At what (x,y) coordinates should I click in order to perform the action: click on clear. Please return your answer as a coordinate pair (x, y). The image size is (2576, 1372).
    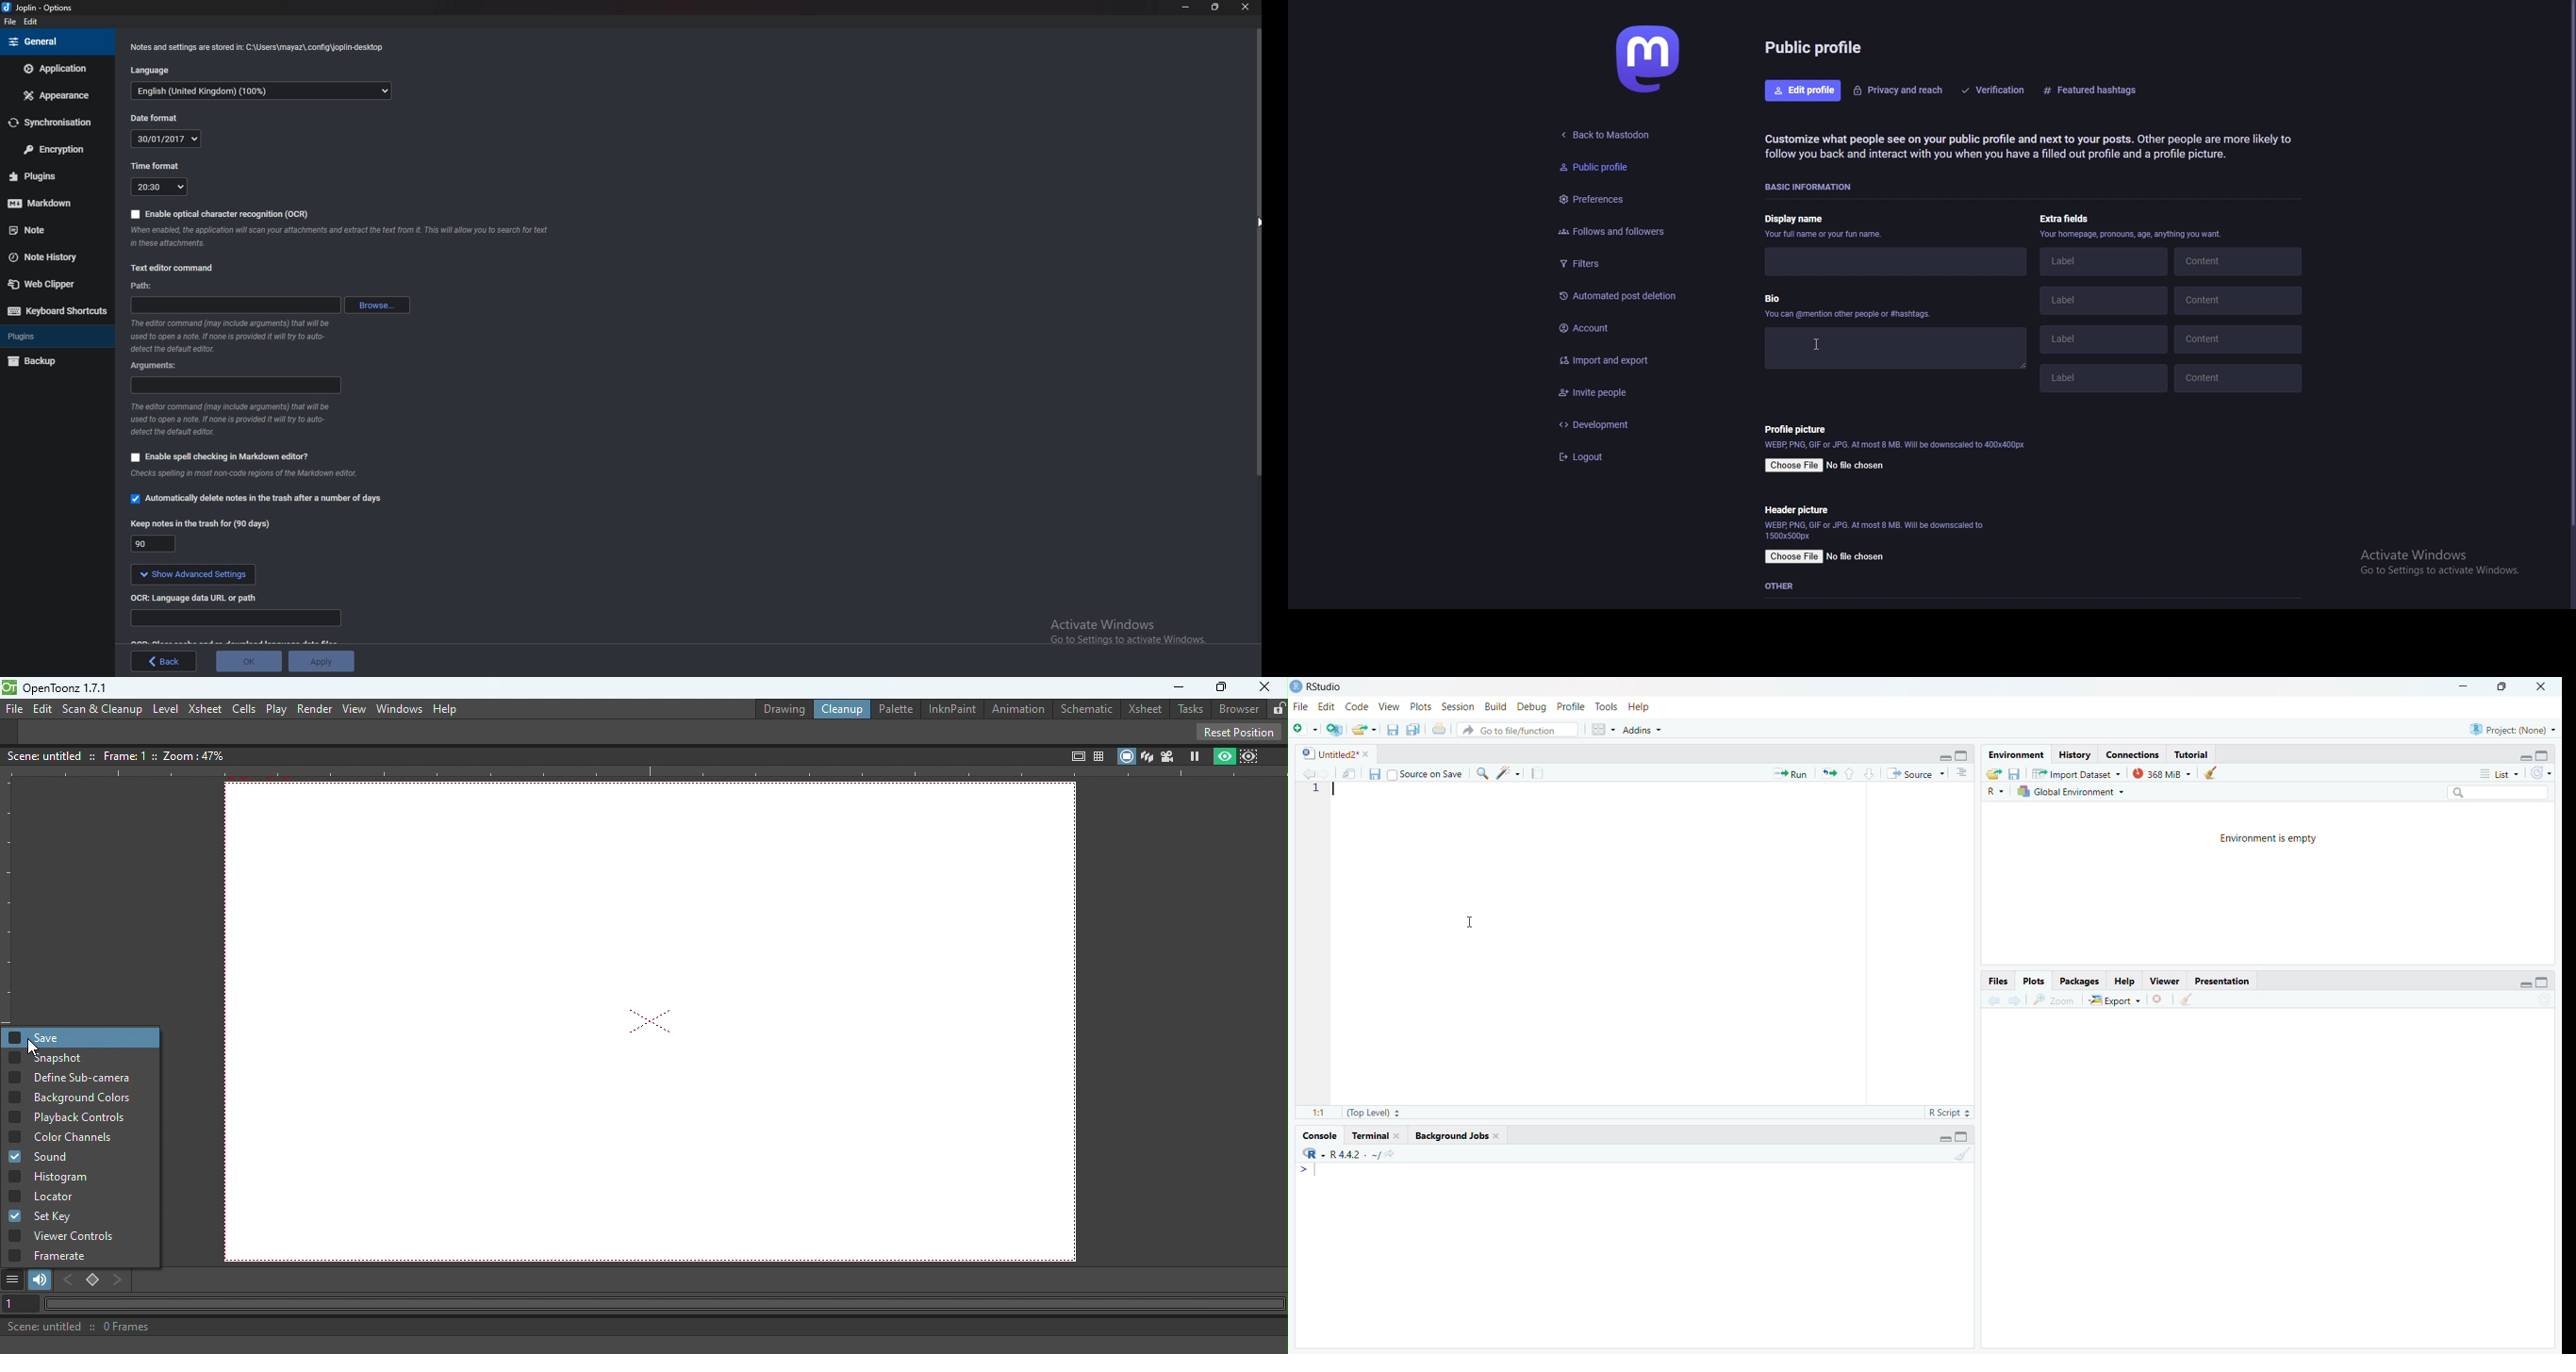
    Looking at the image, I should click on (2213, 773).